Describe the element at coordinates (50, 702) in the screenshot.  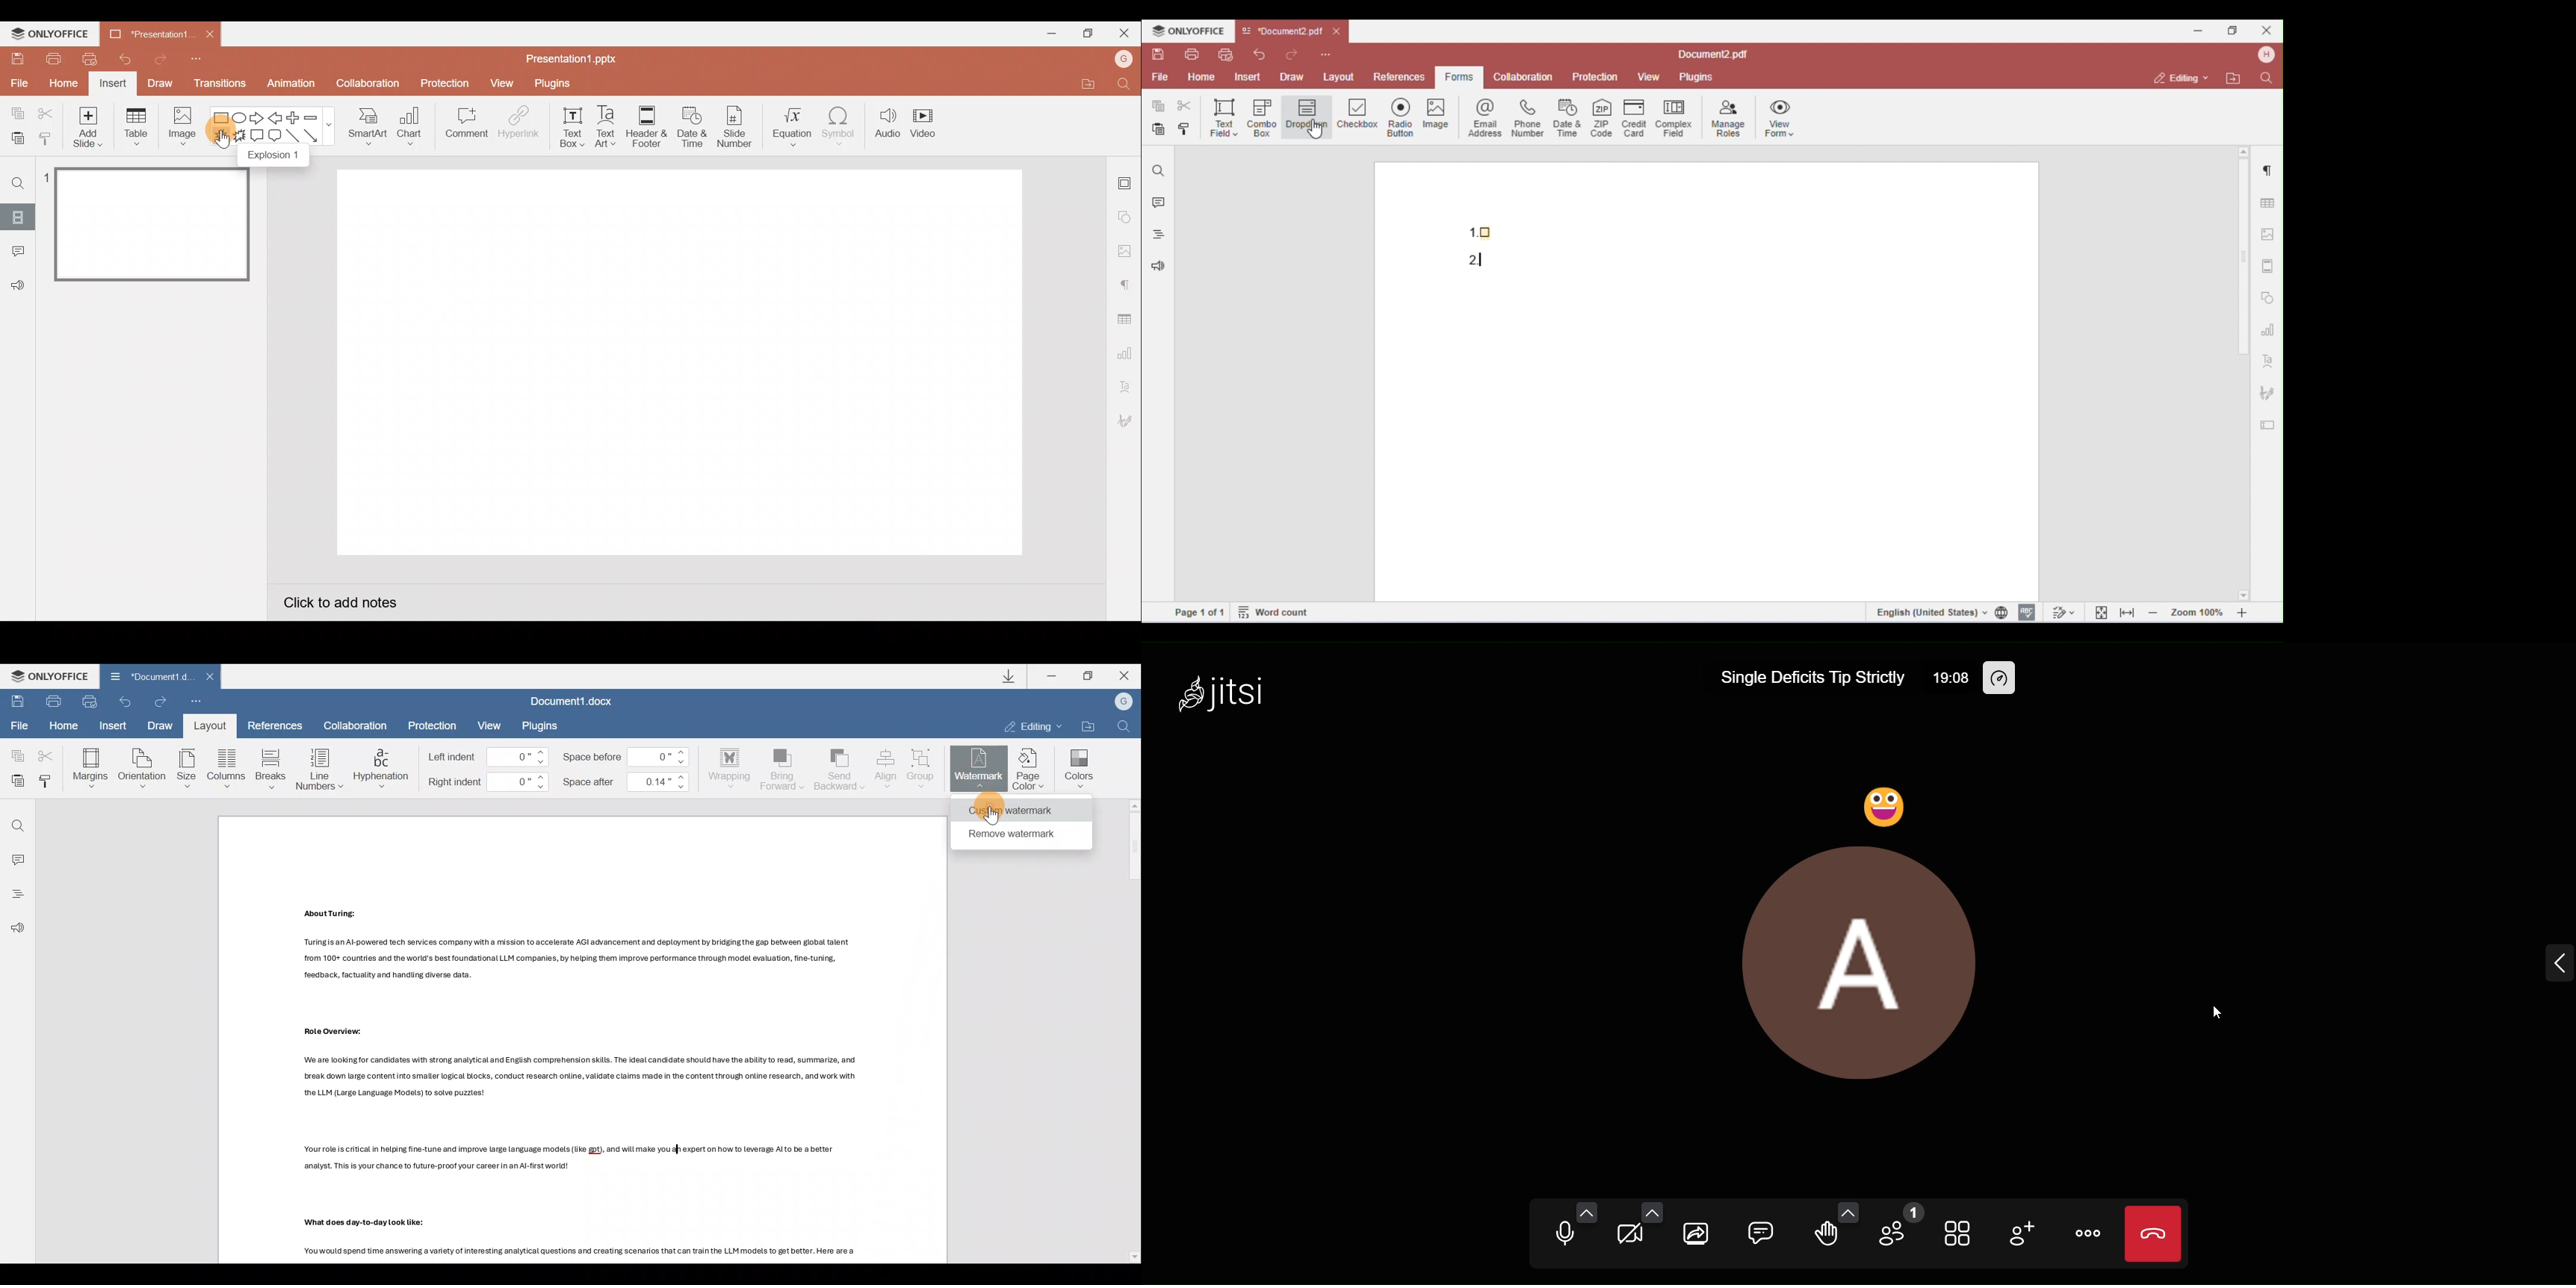
I see `Print file` at that location.